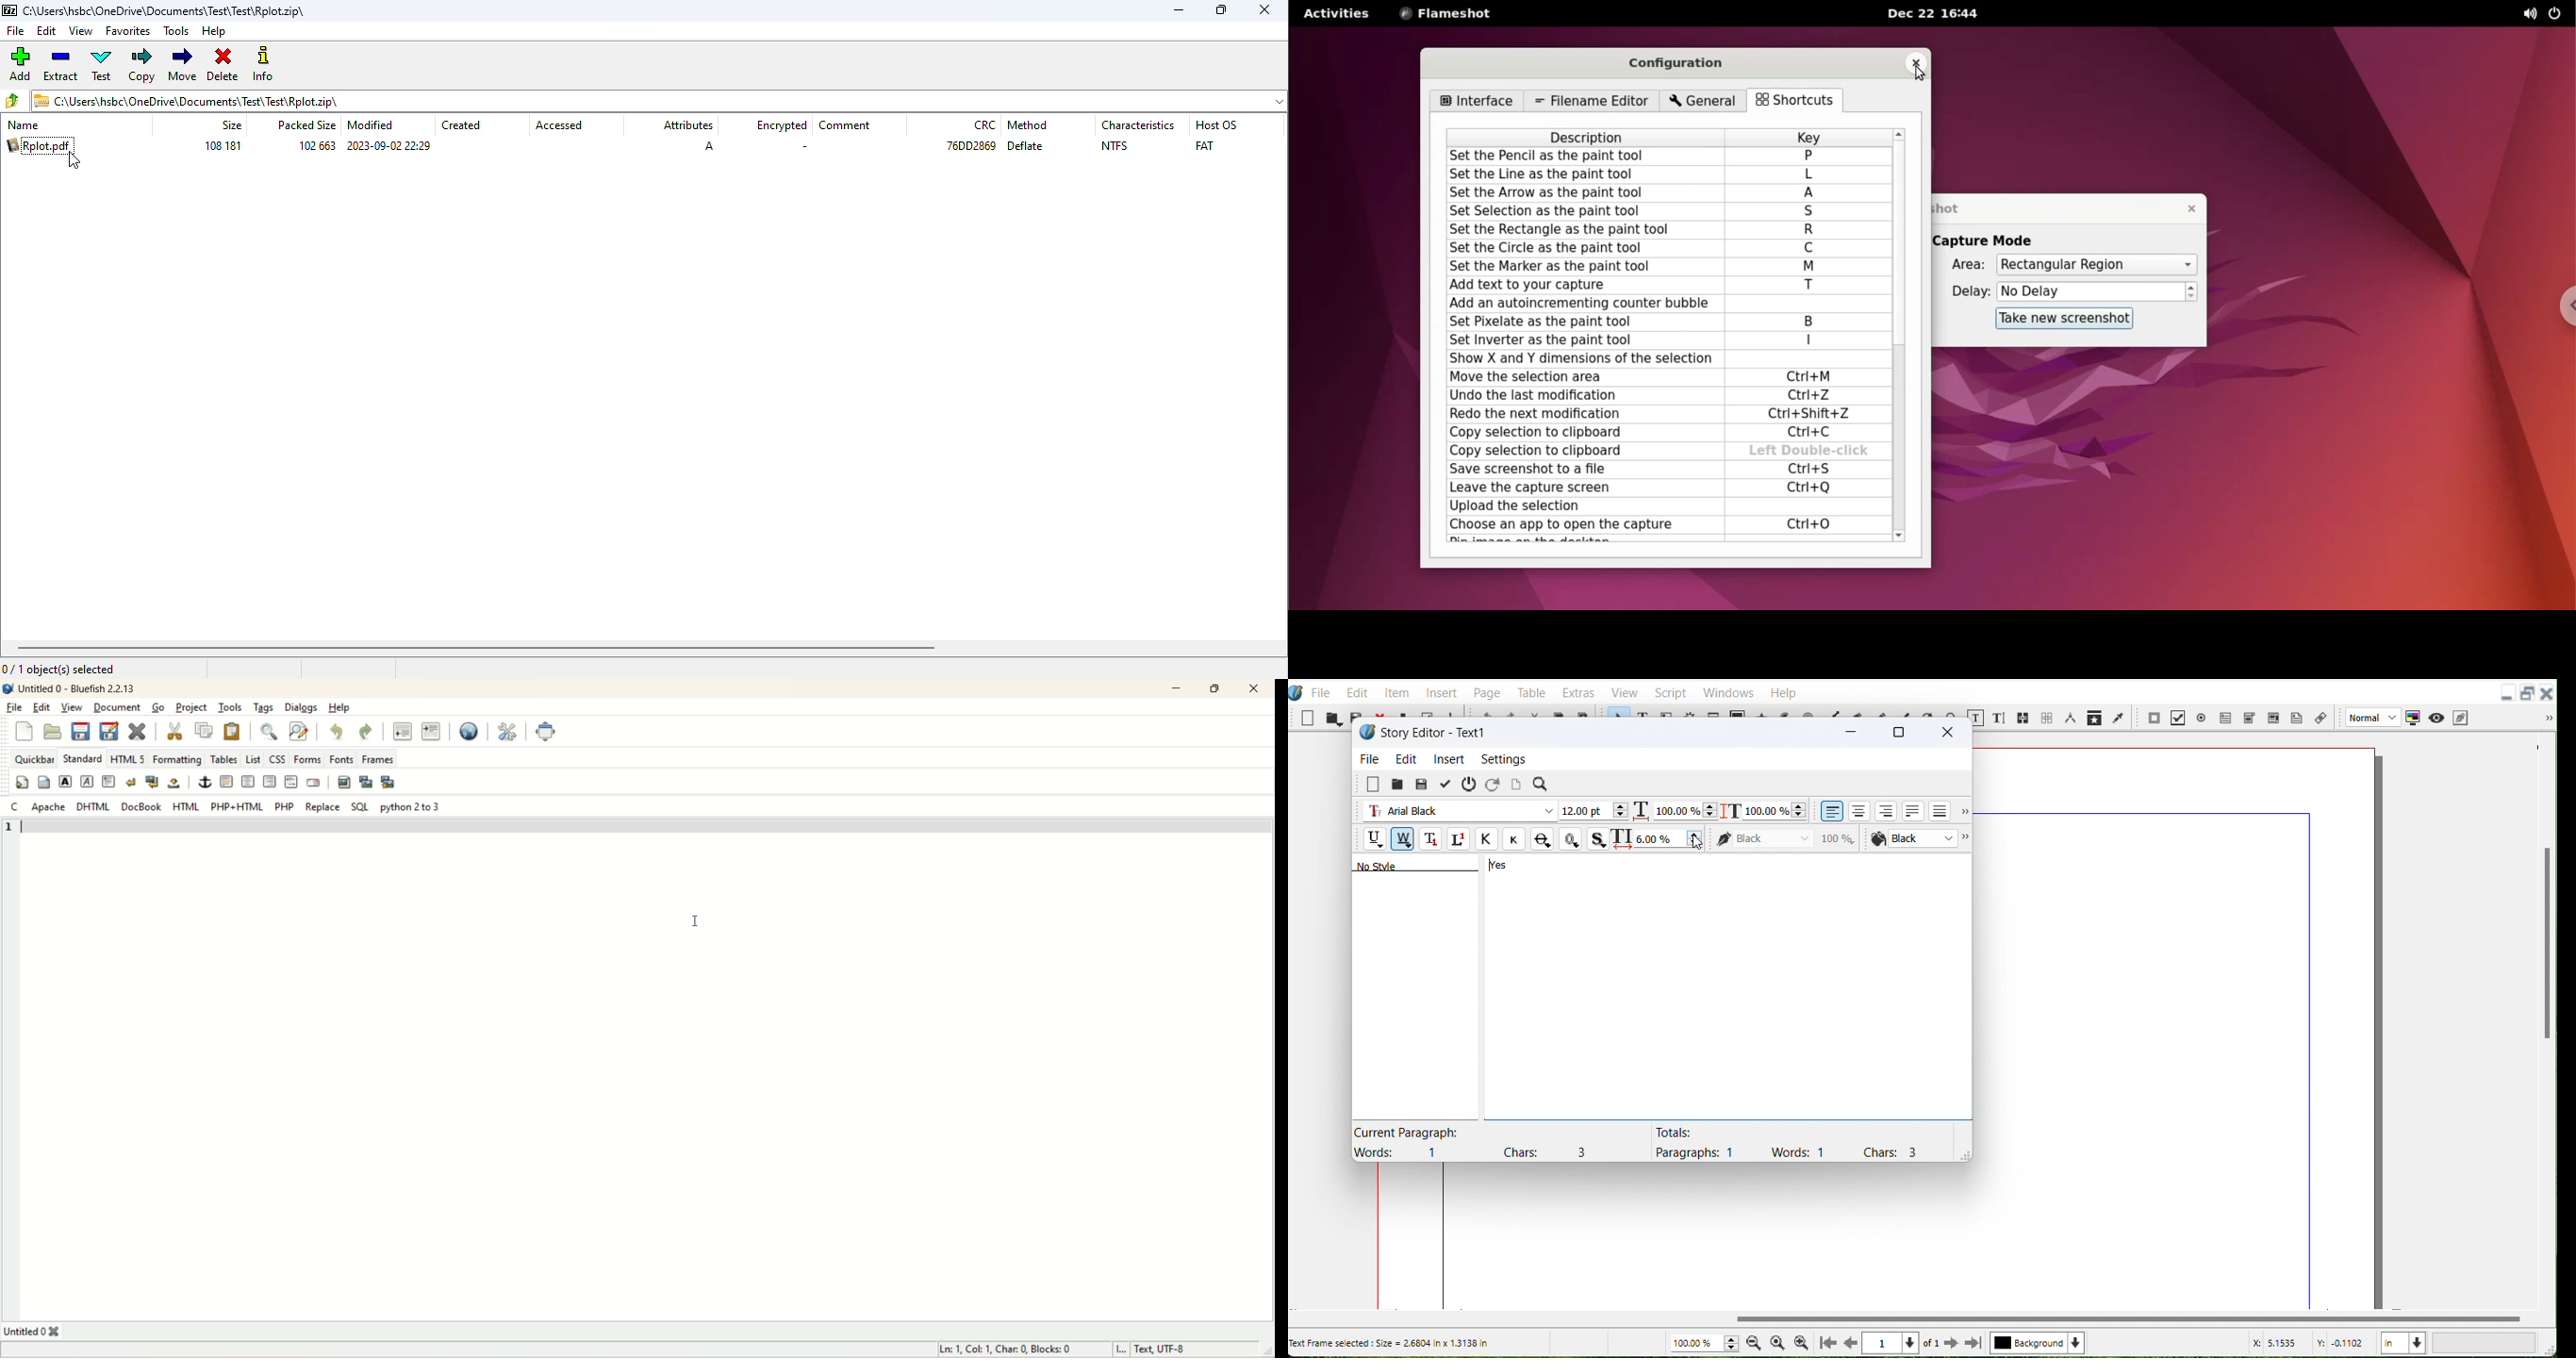 Image resolution: width=2576 pixels, height=1372 pixels. I want to click on save current file, so click(80, 731).